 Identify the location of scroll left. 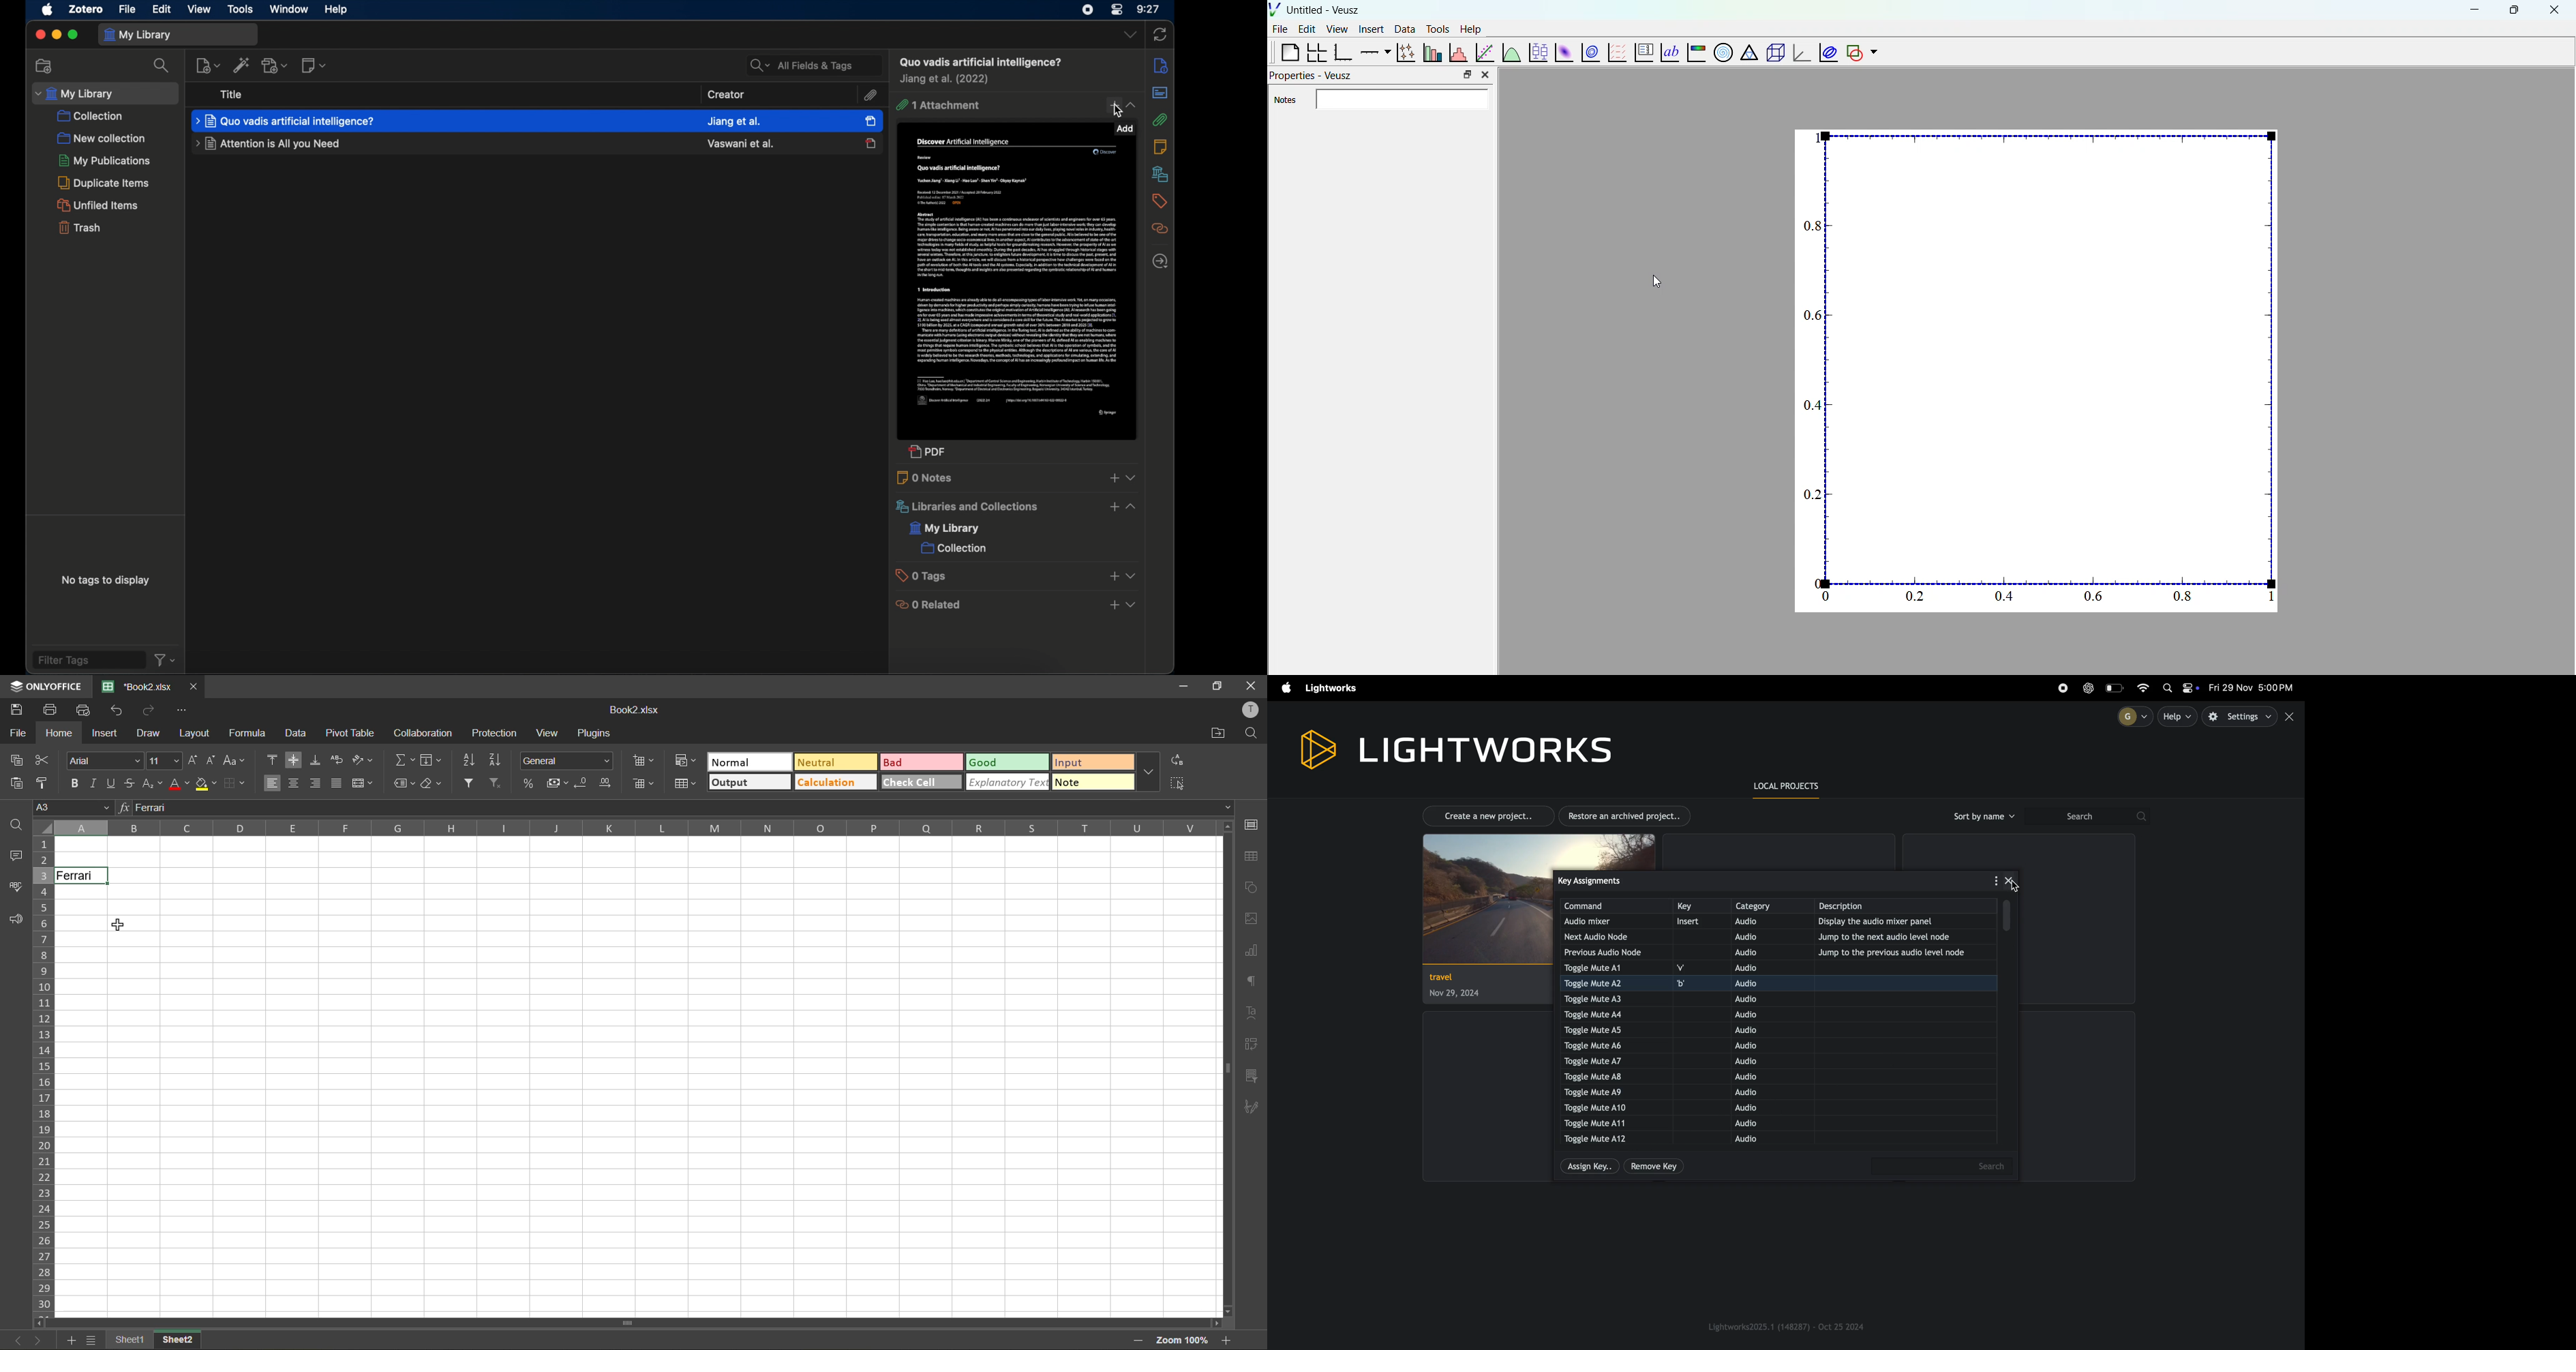
(42, 1323).